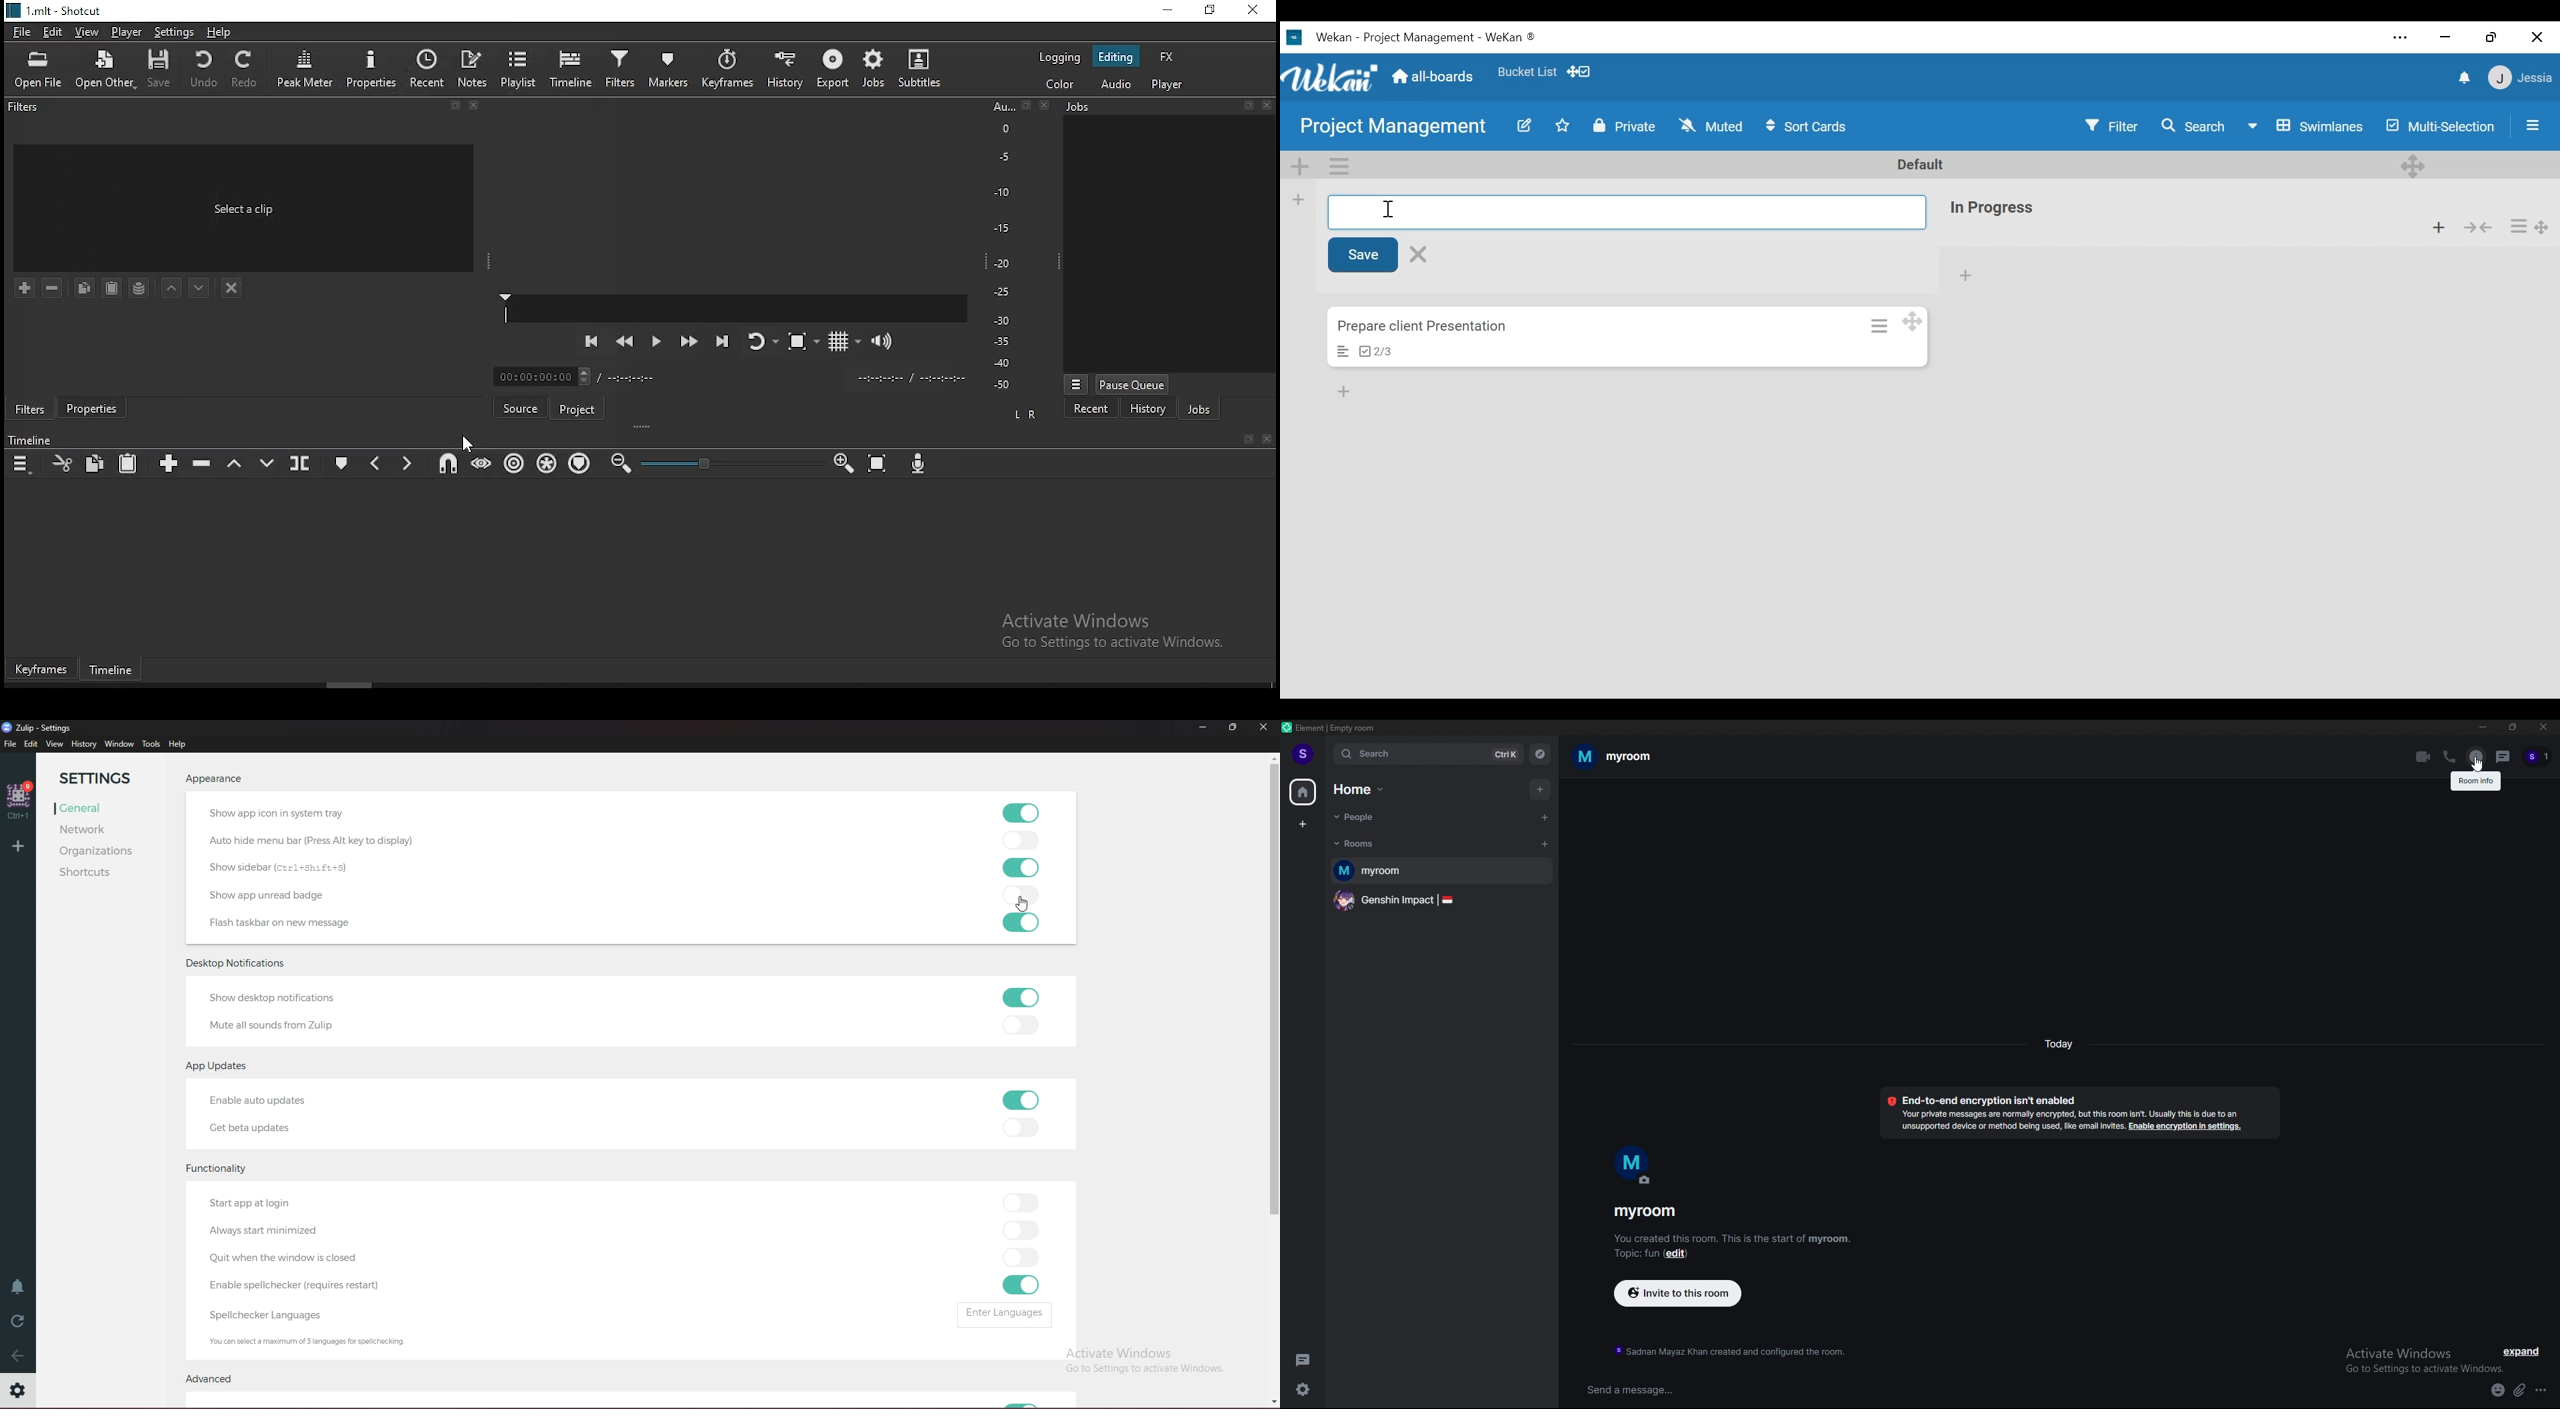  I want to click on up, so click(173, 290).